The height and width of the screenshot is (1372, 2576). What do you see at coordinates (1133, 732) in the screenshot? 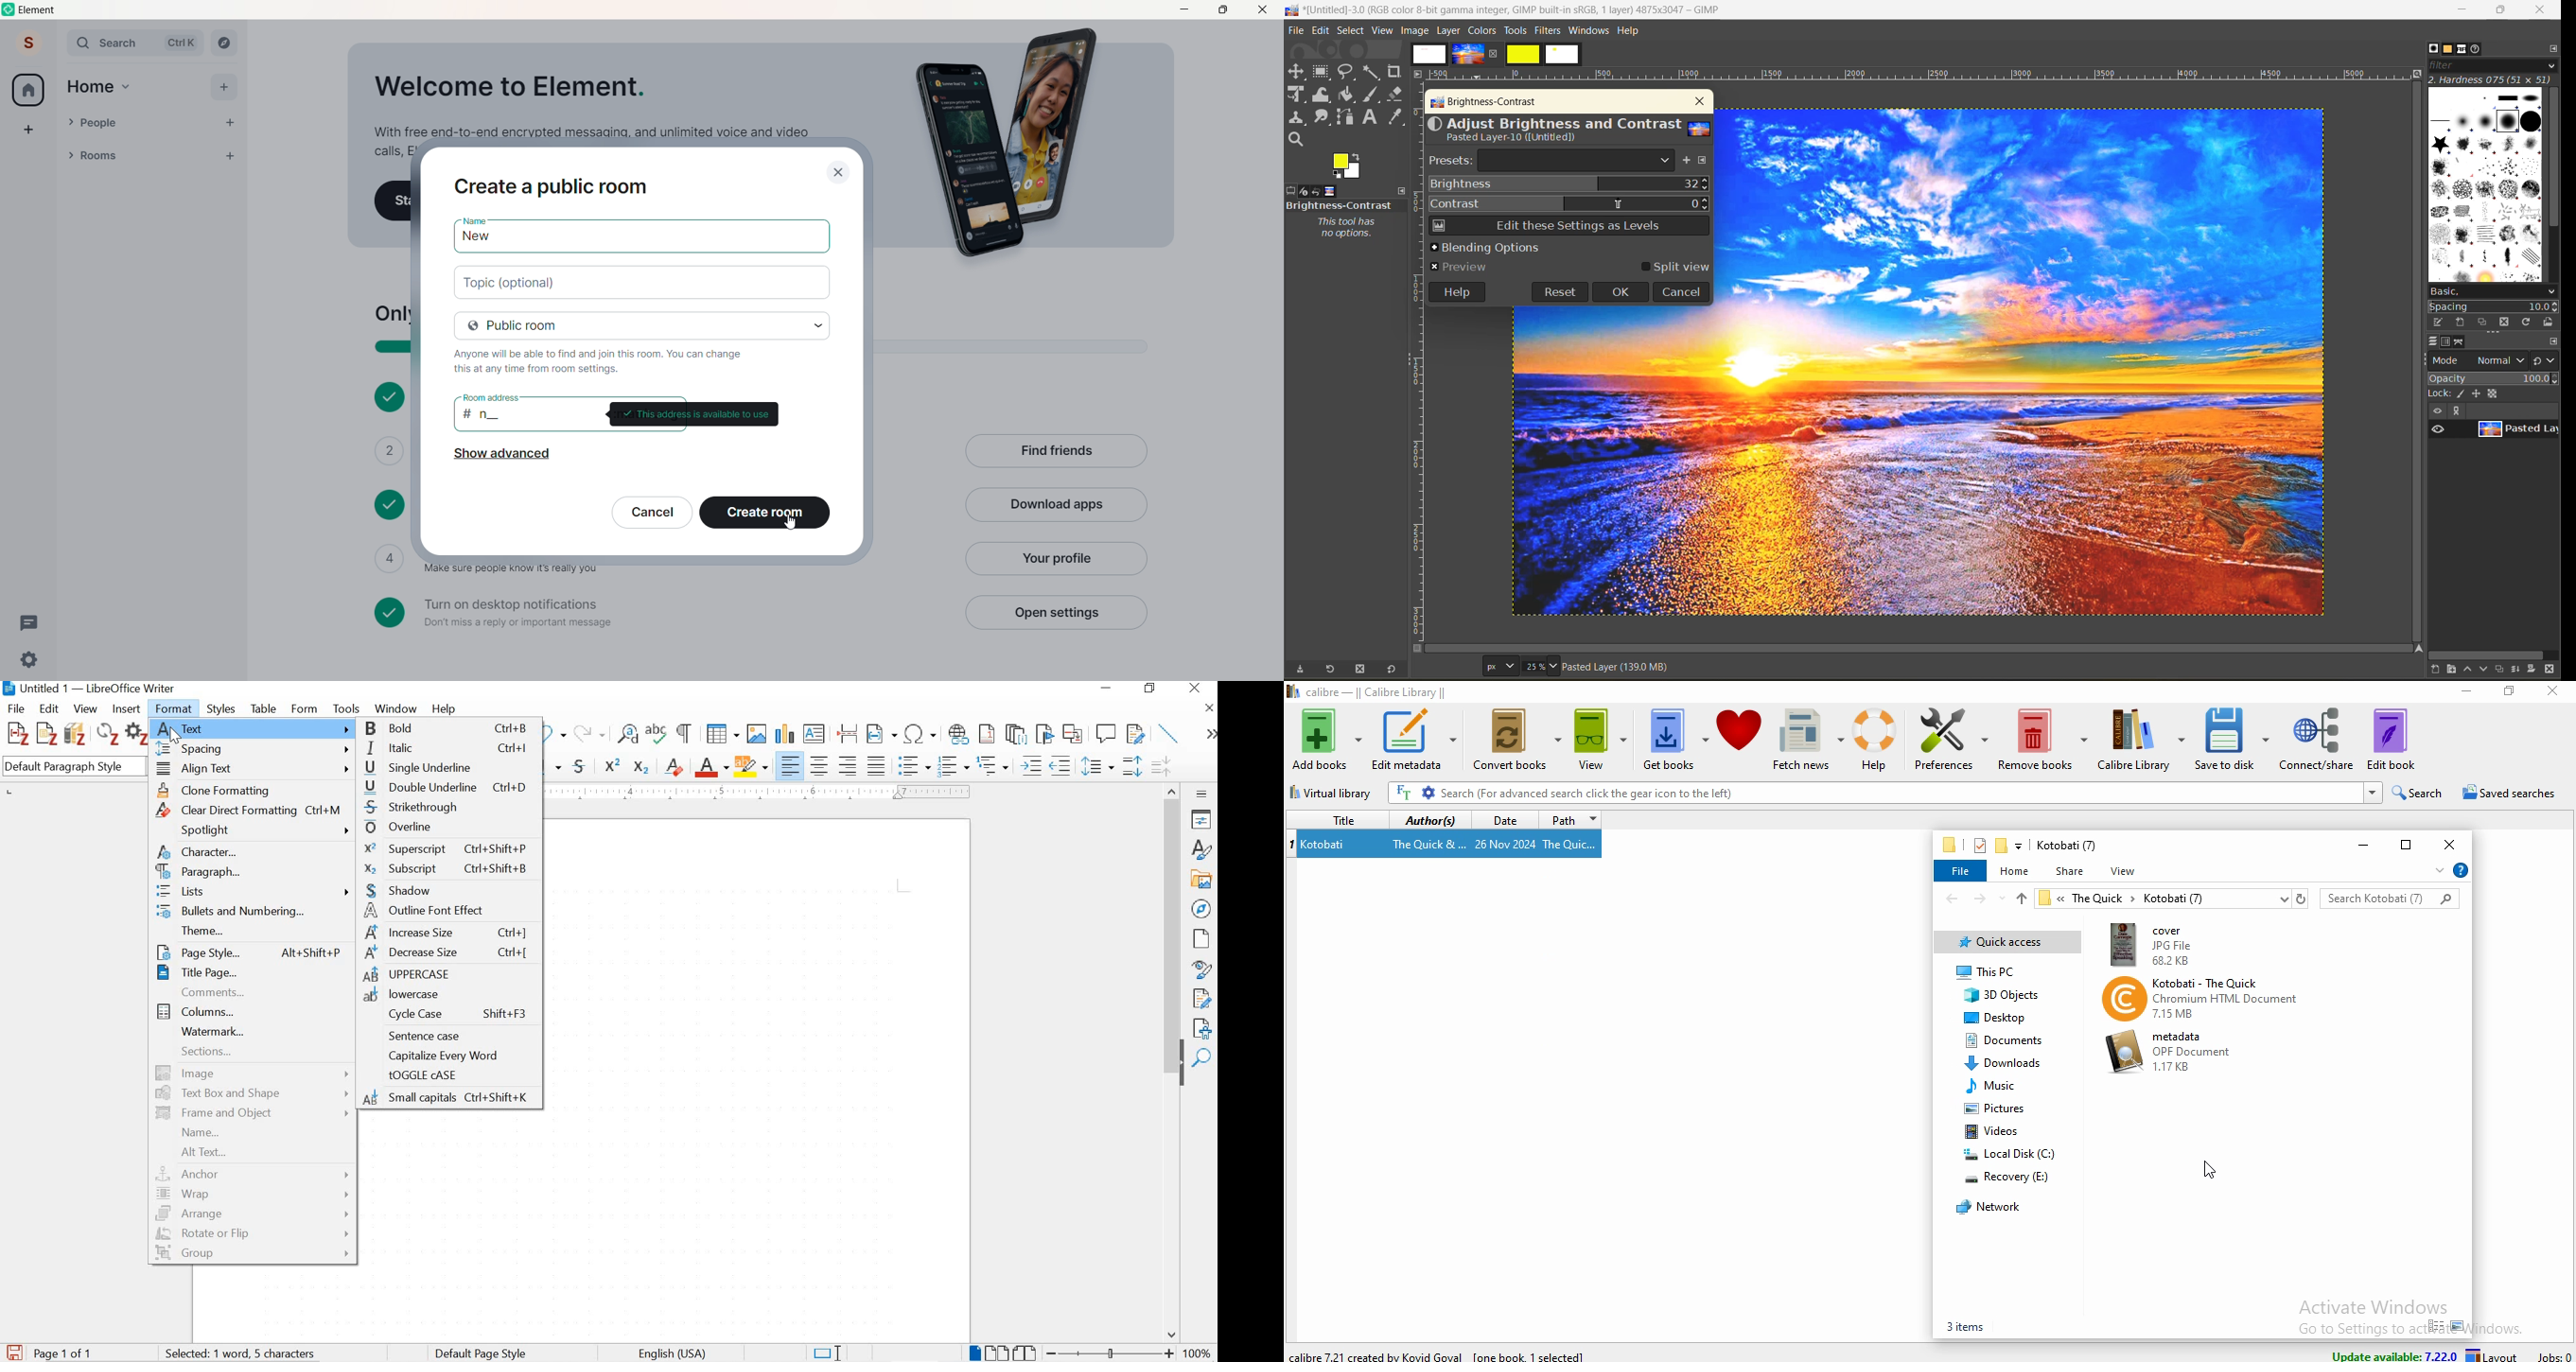
I see `track changes function` at bounding box center [1133, 732].